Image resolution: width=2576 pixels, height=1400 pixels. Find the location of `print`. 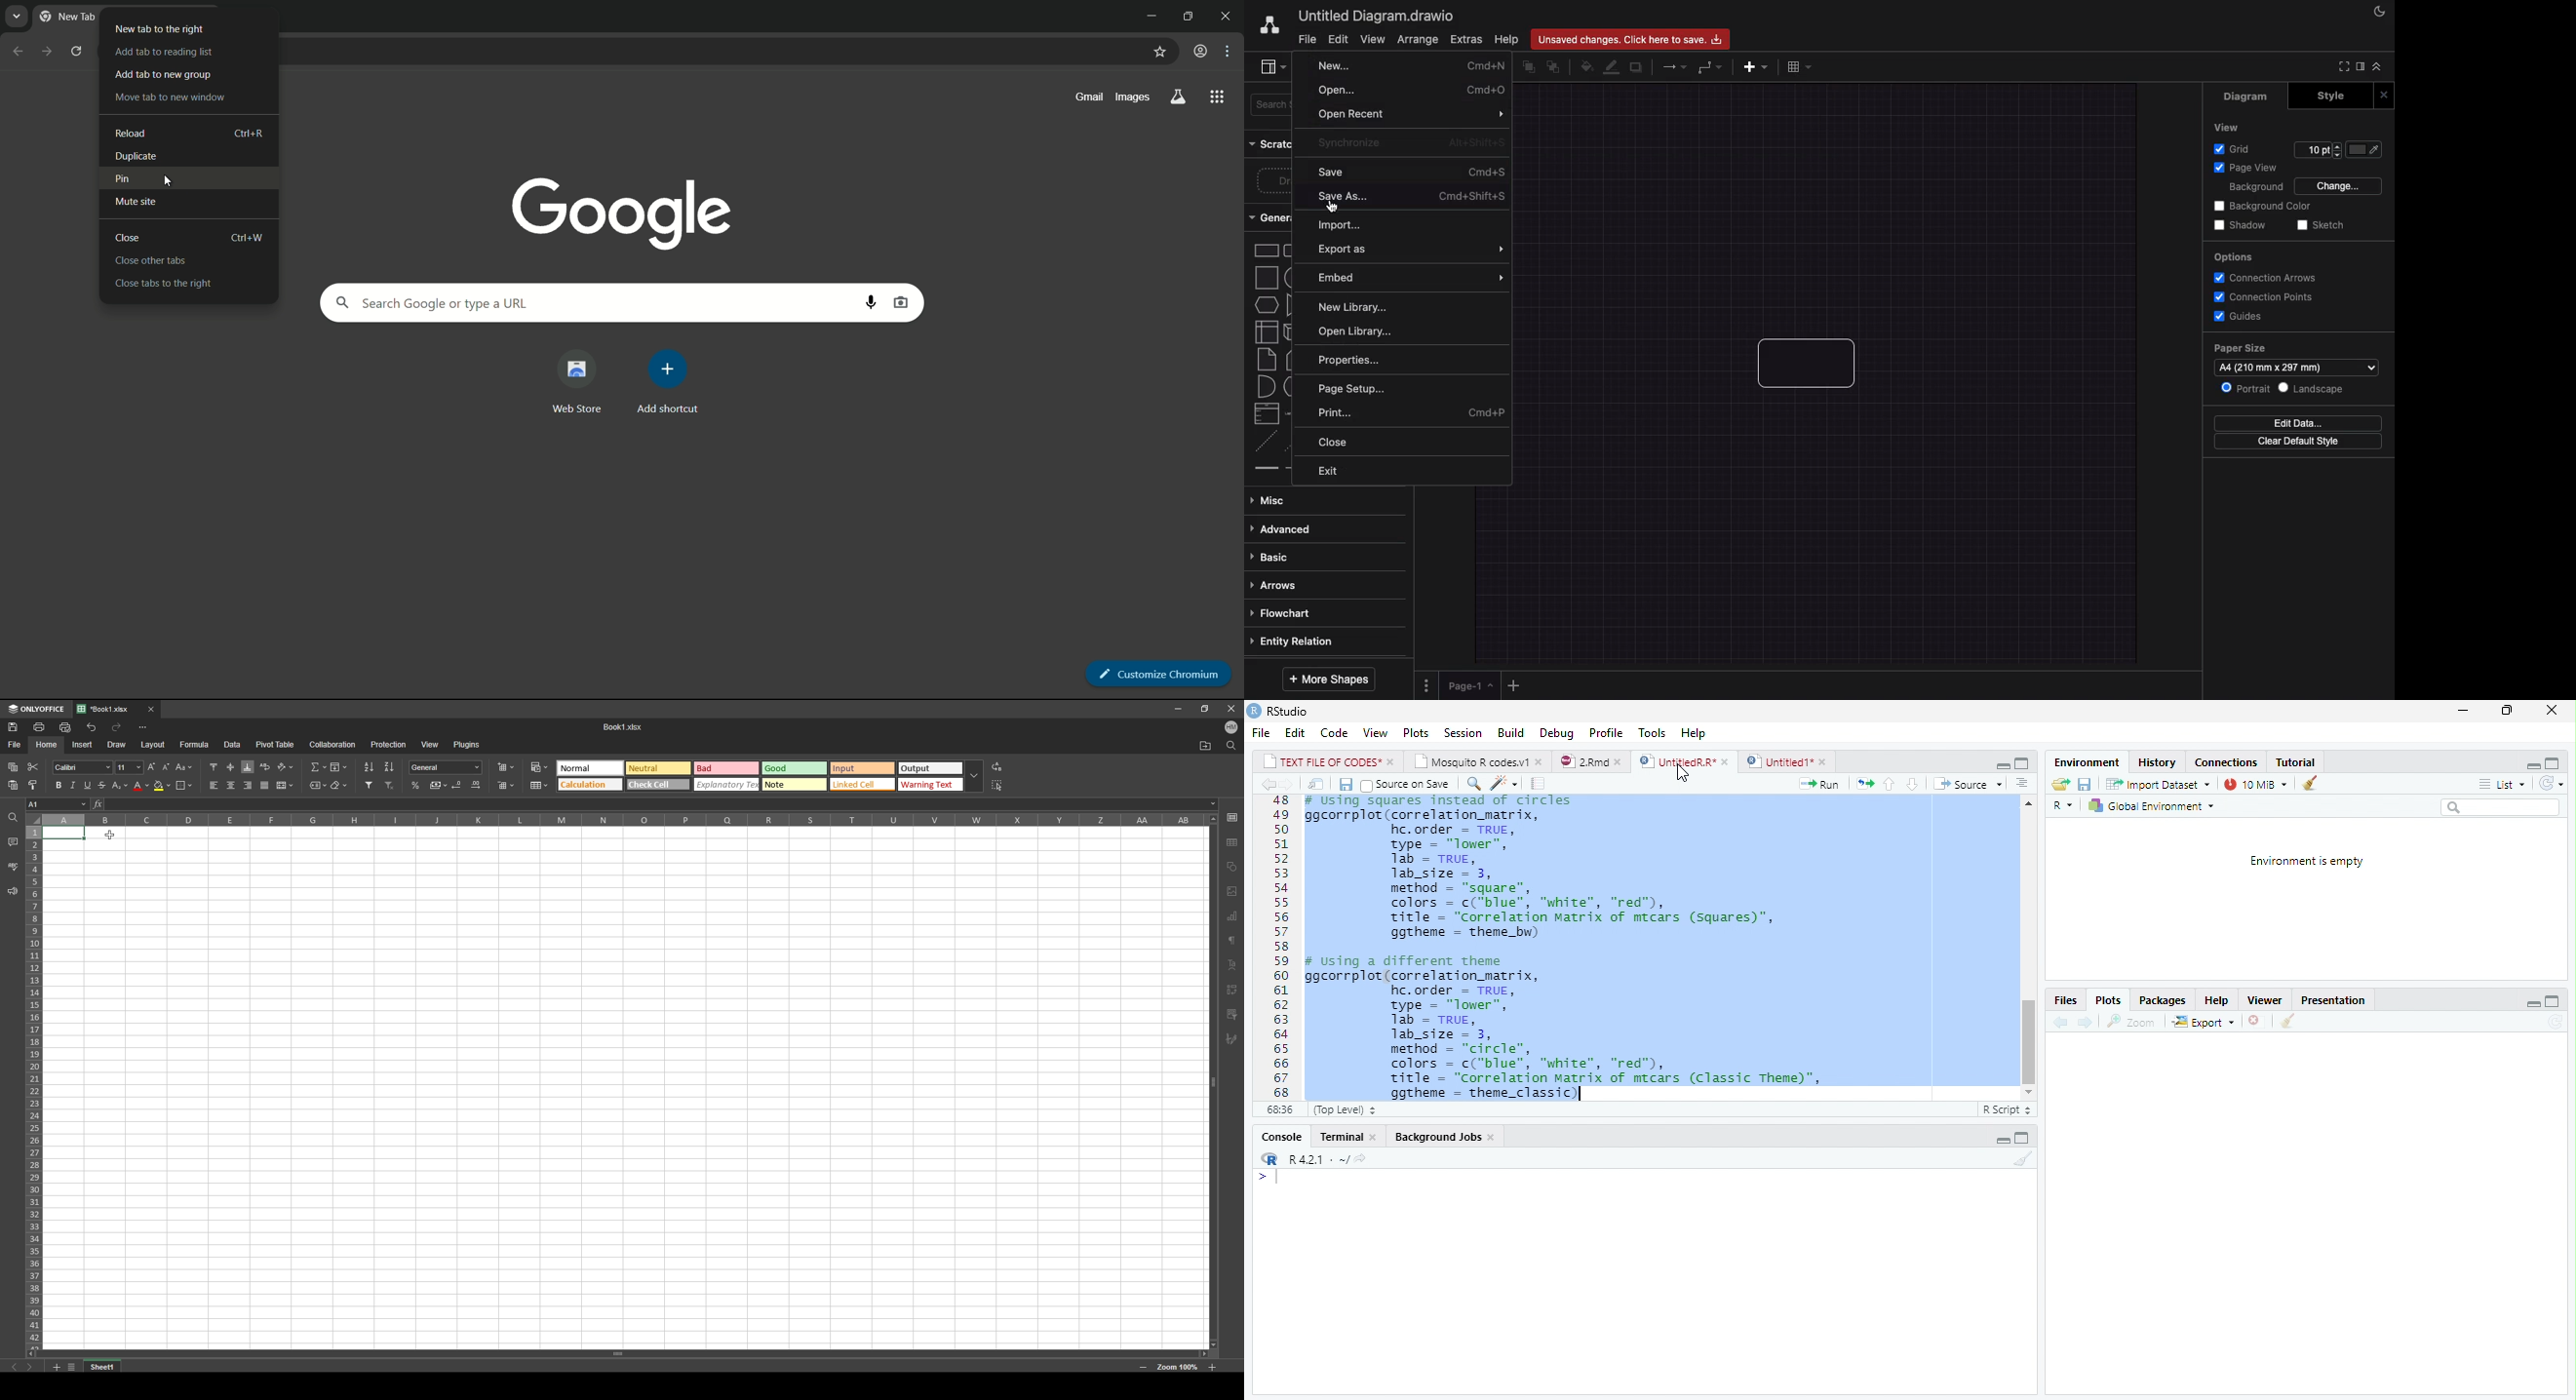

print is located at coordinates (40, 727).